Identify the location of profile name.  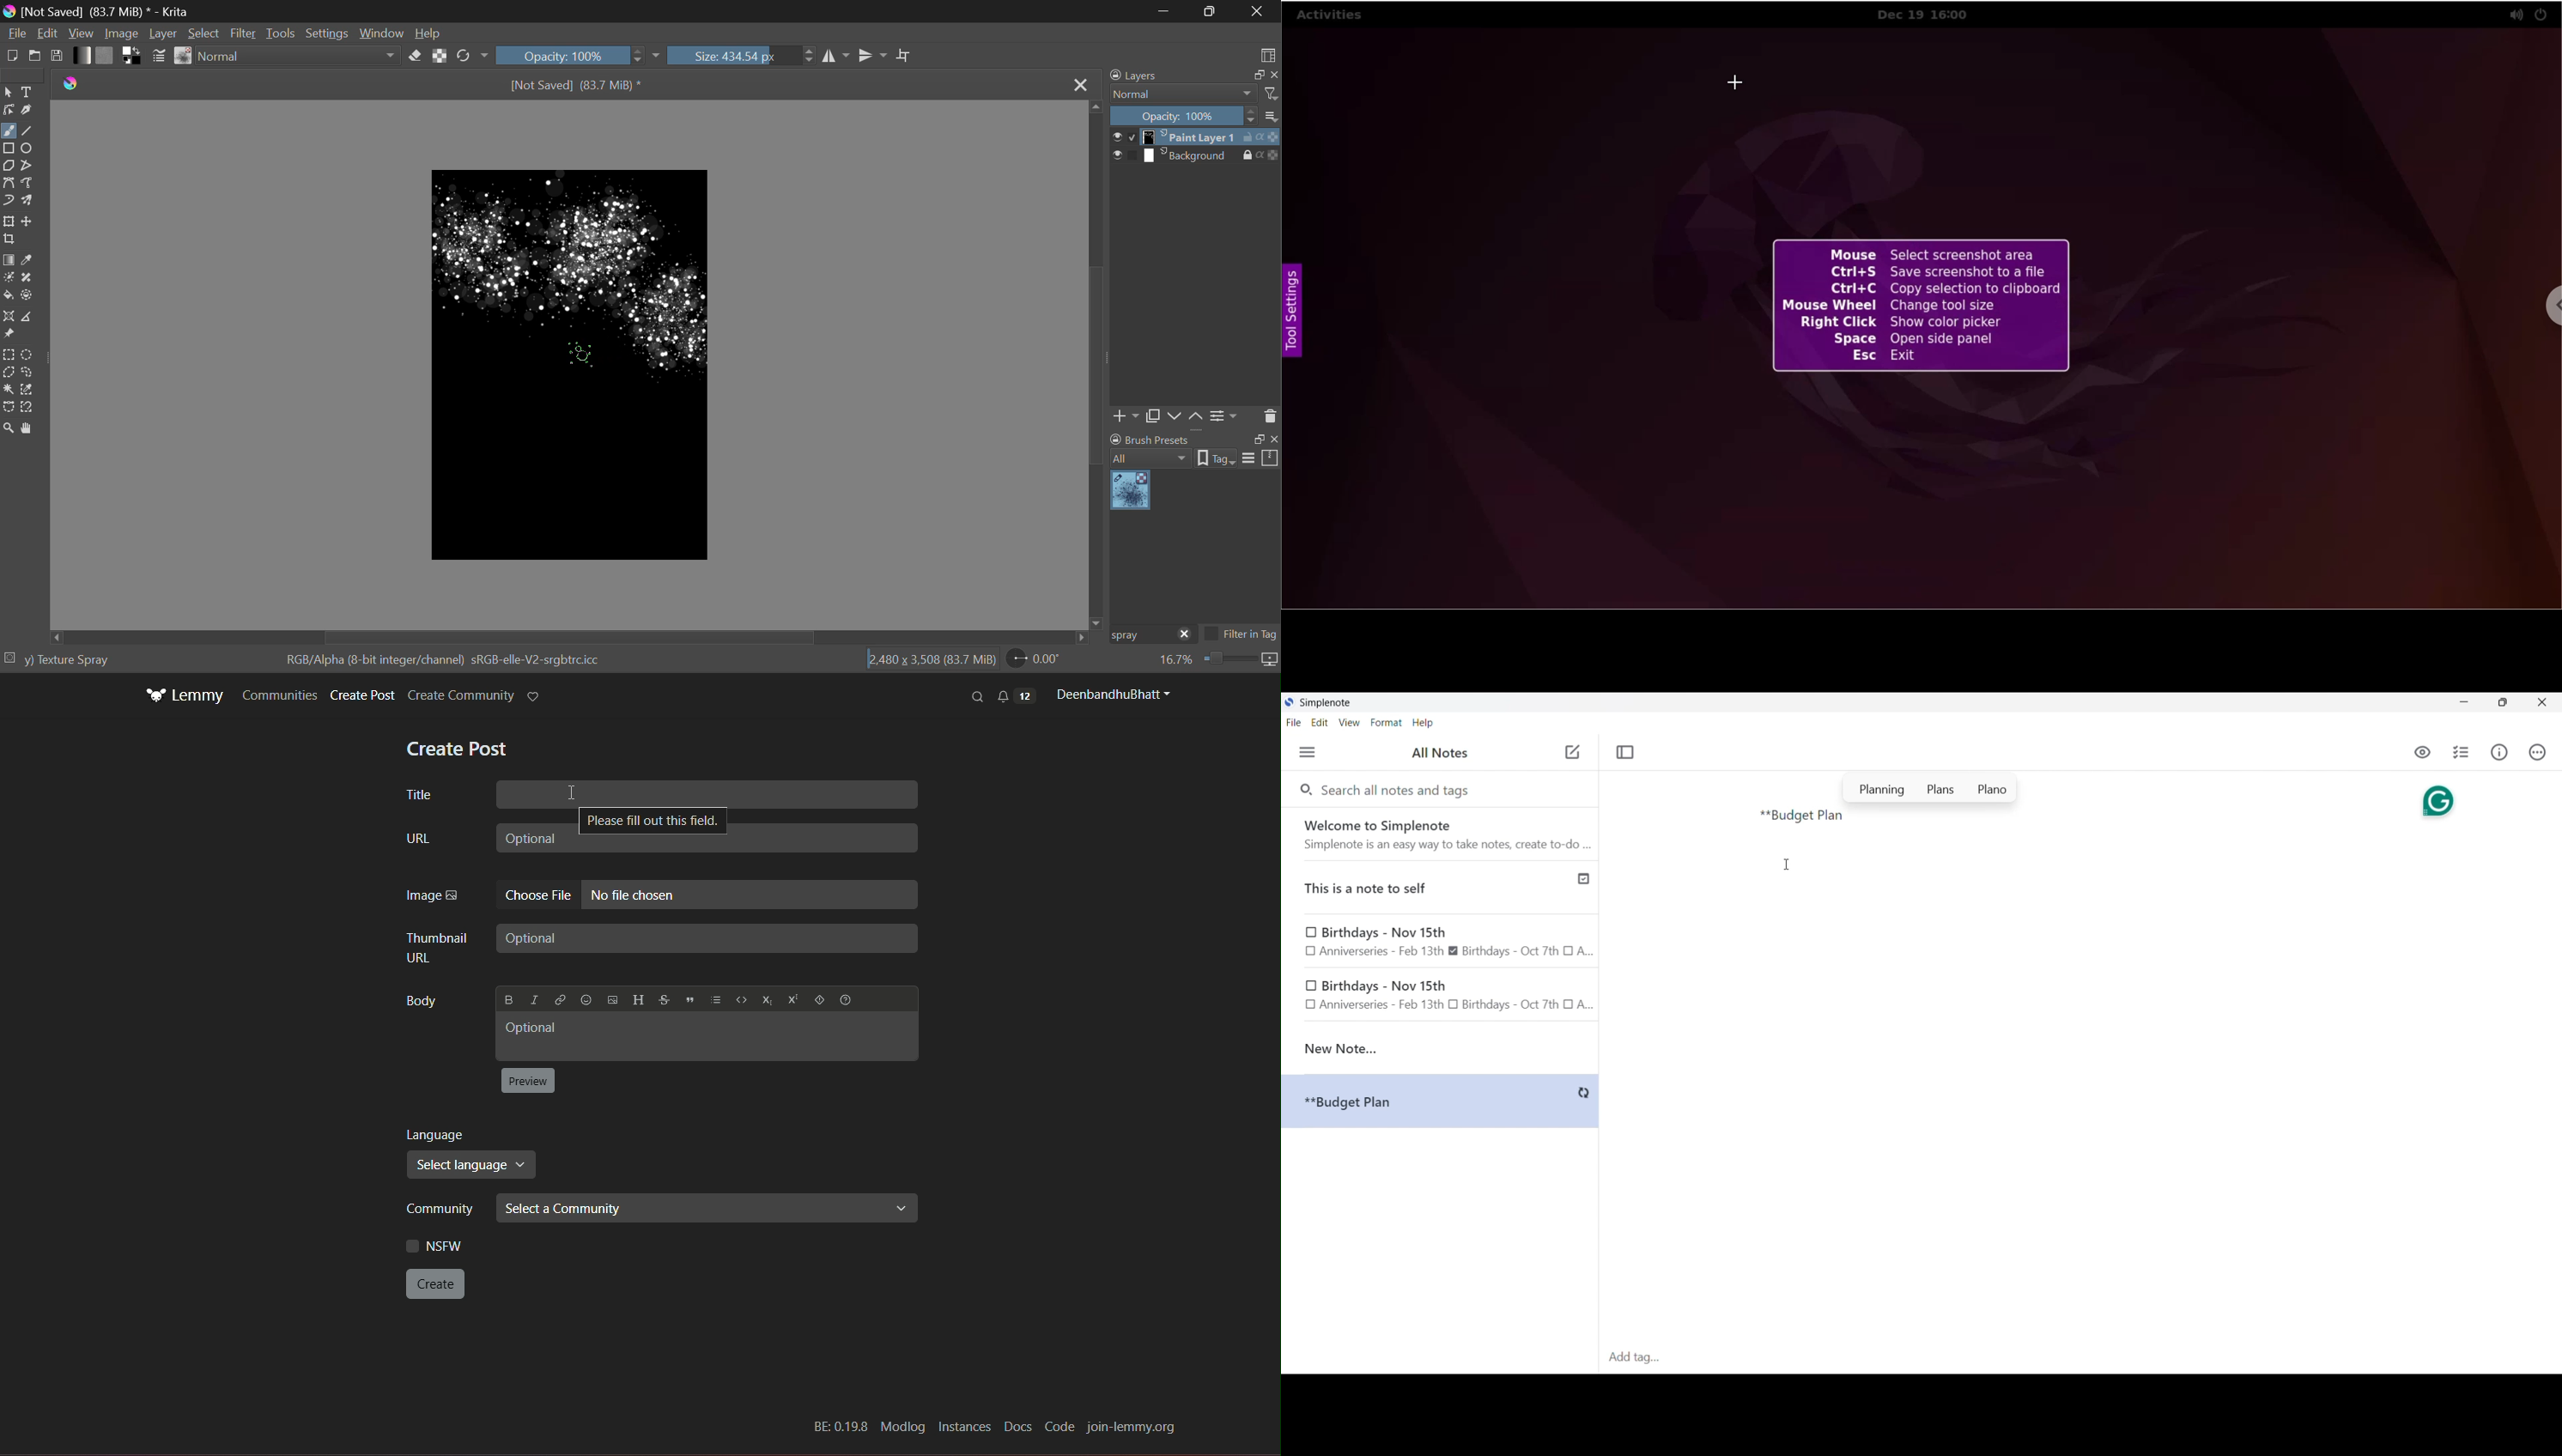
(1110, 695).